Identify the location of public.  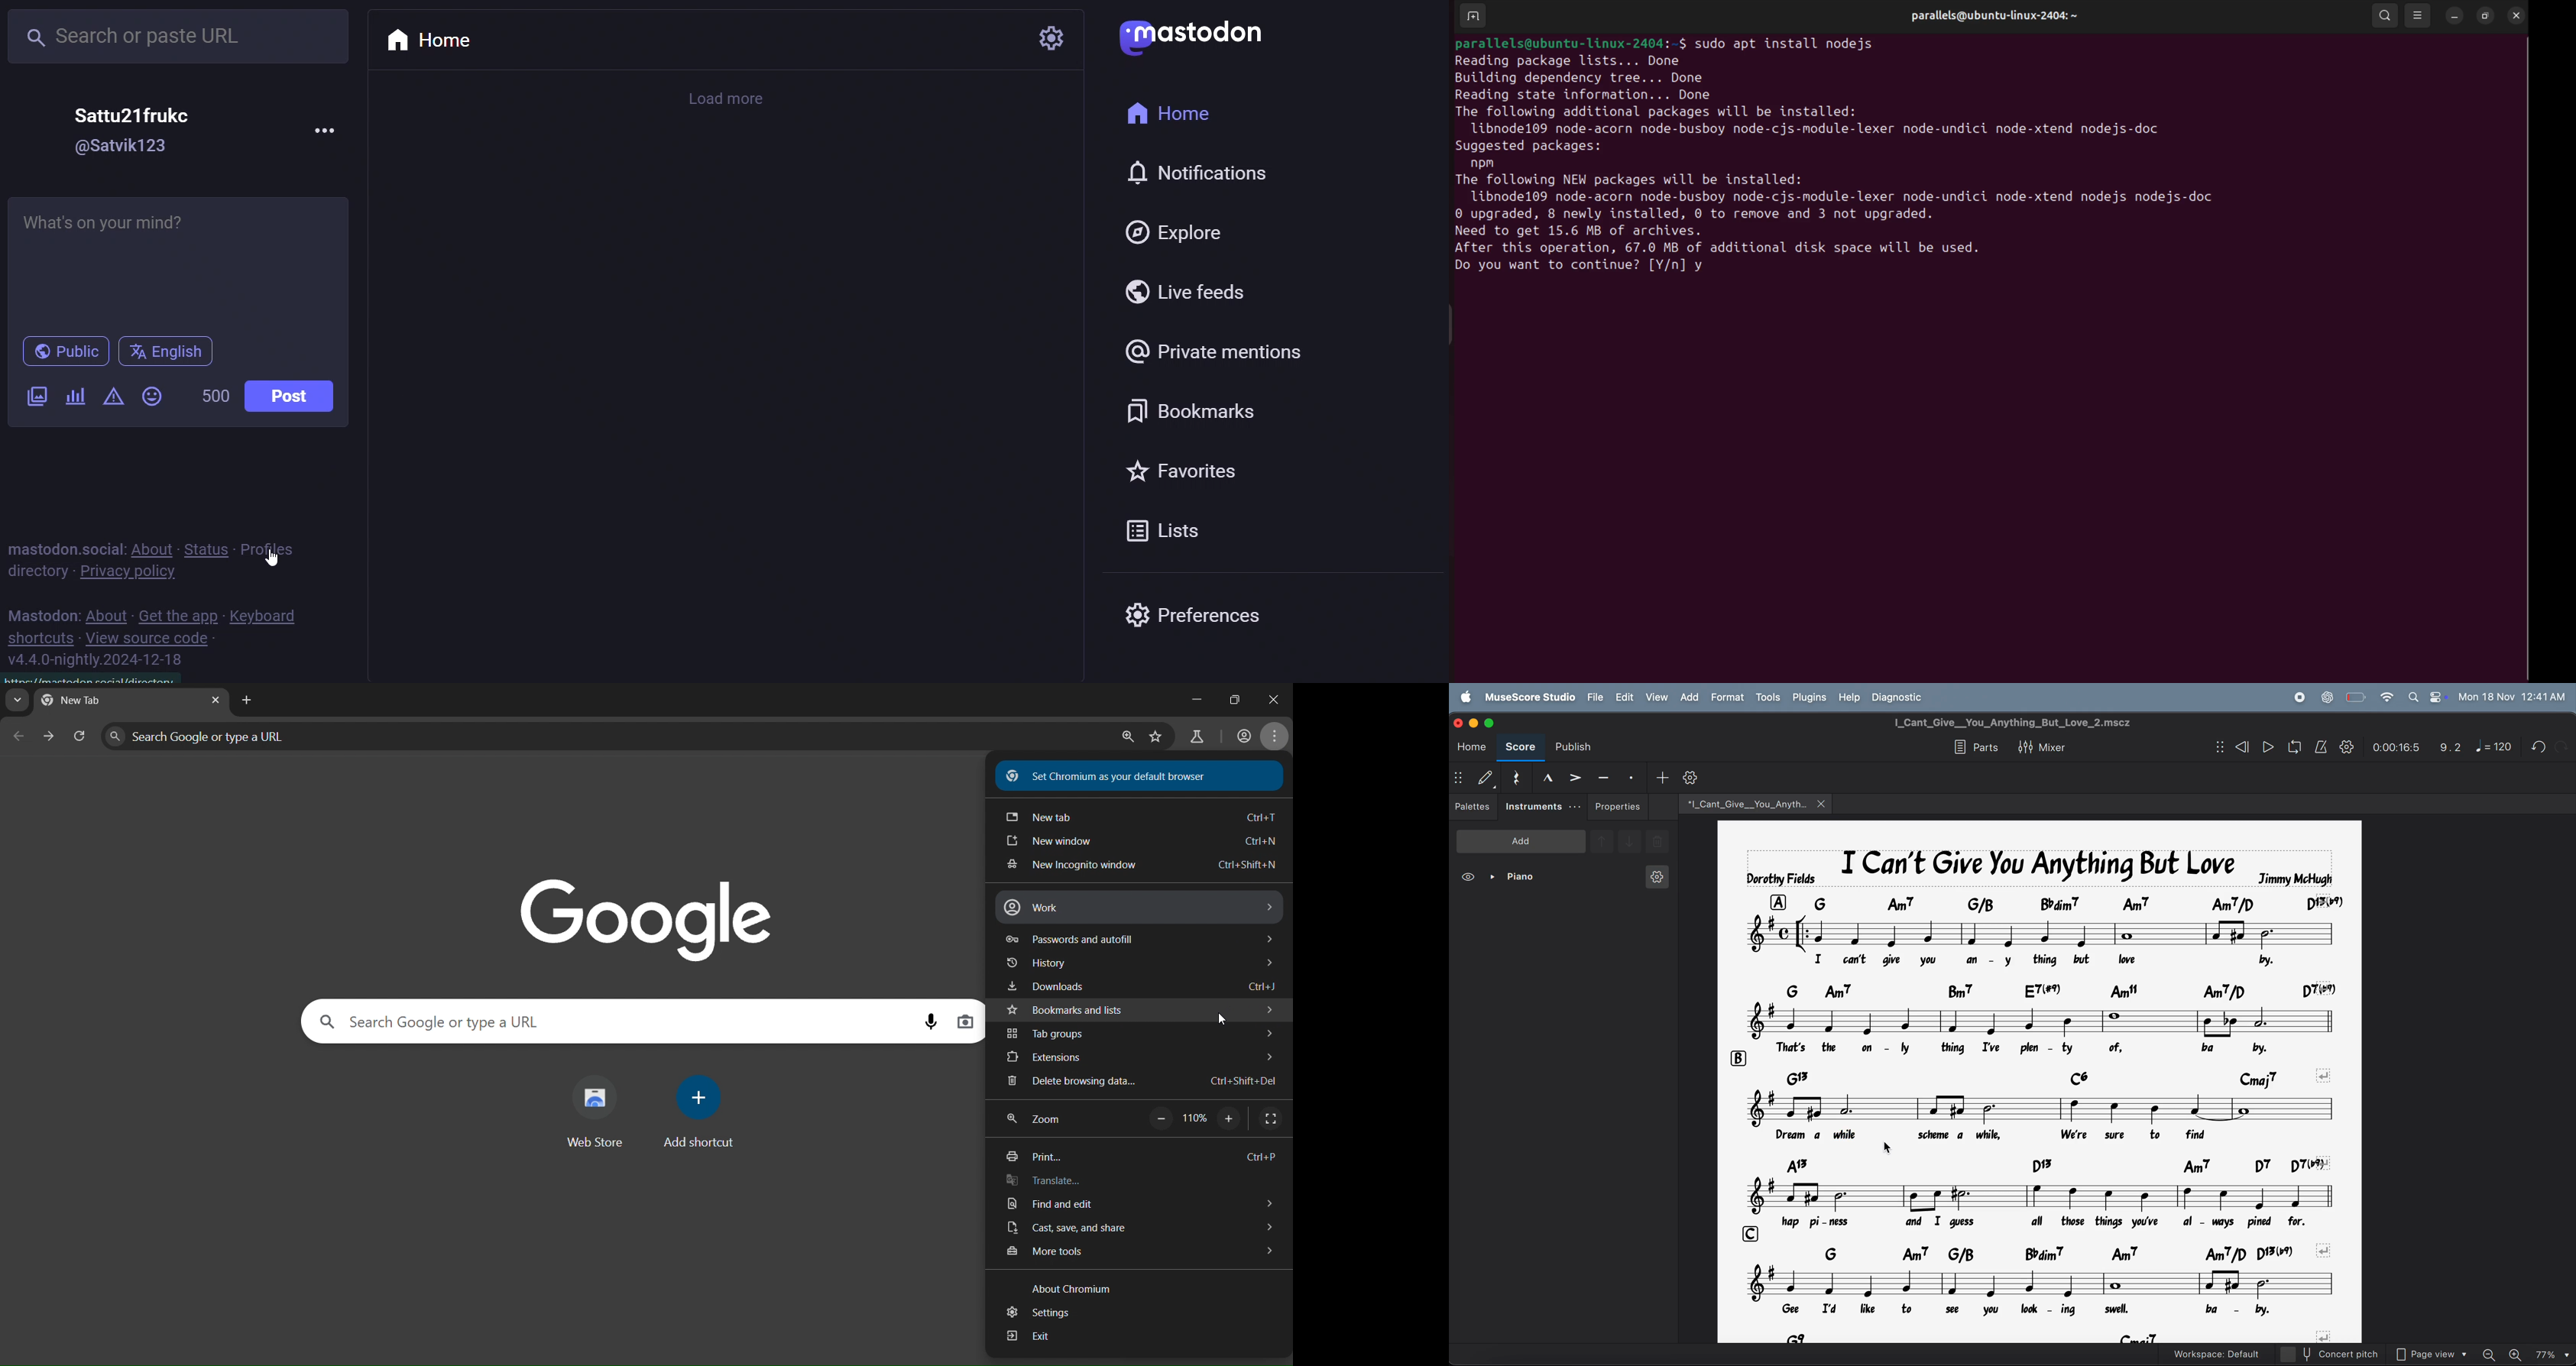
(63, 351).